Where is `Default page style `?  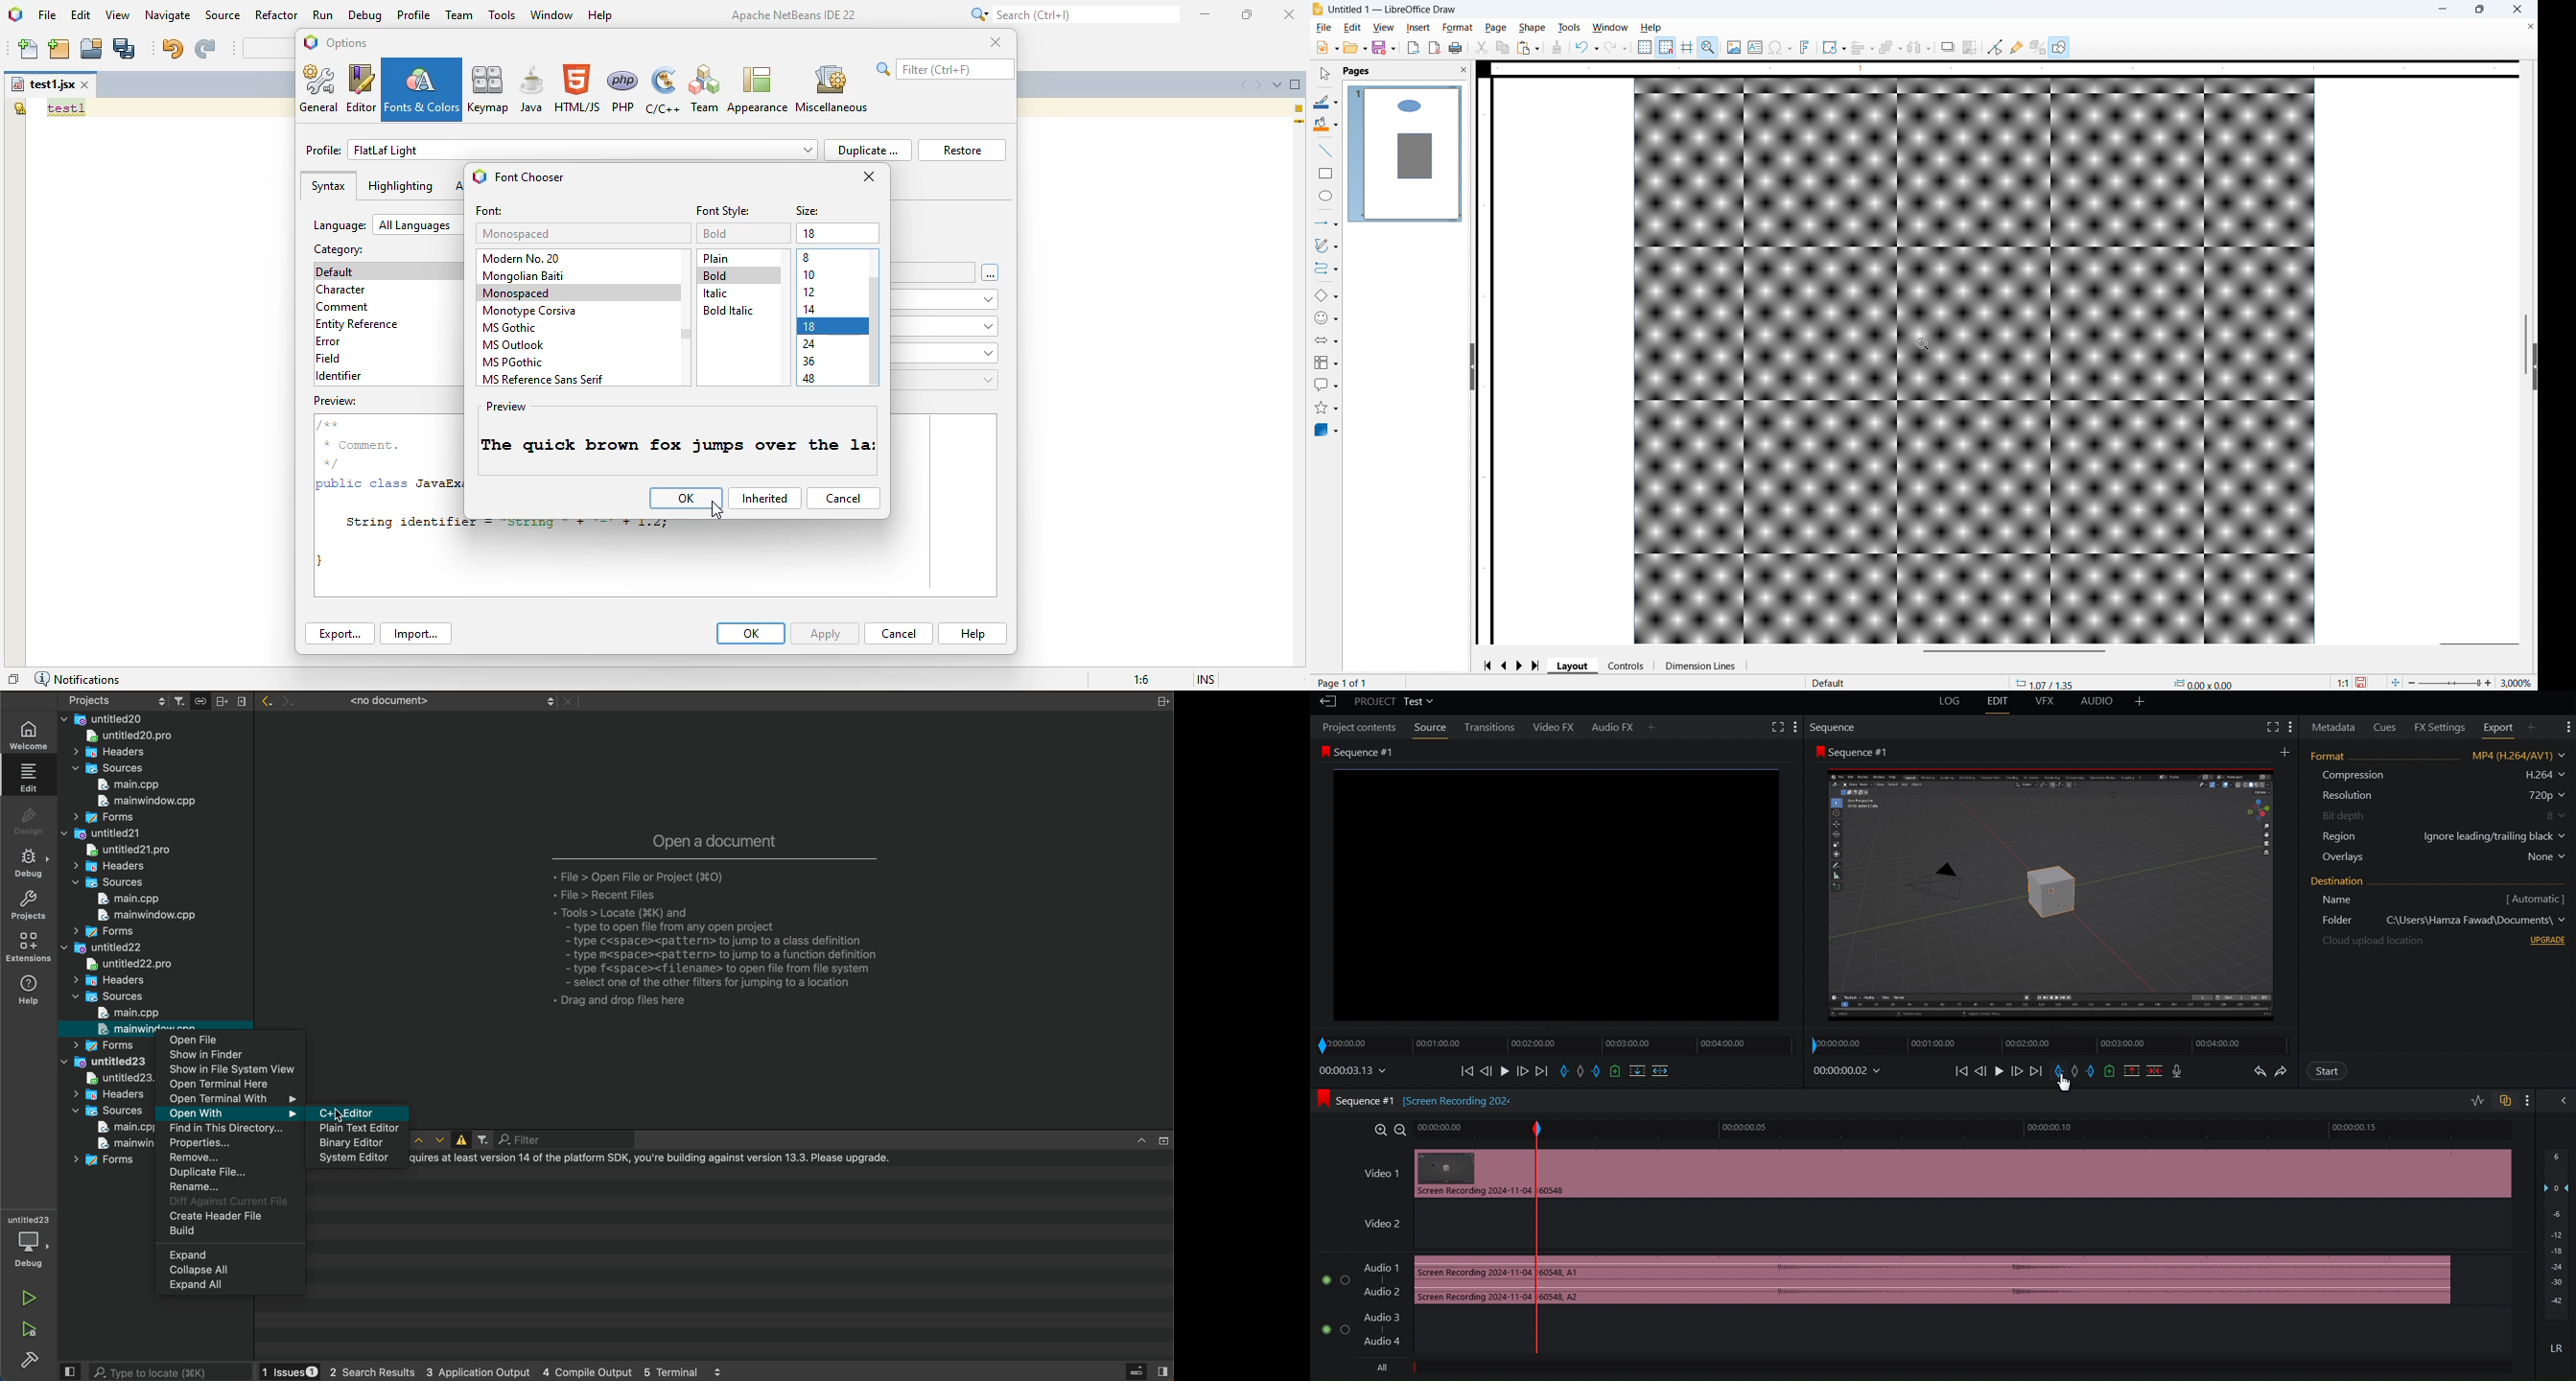
Default page style  is located at coordinates (1829, 682).